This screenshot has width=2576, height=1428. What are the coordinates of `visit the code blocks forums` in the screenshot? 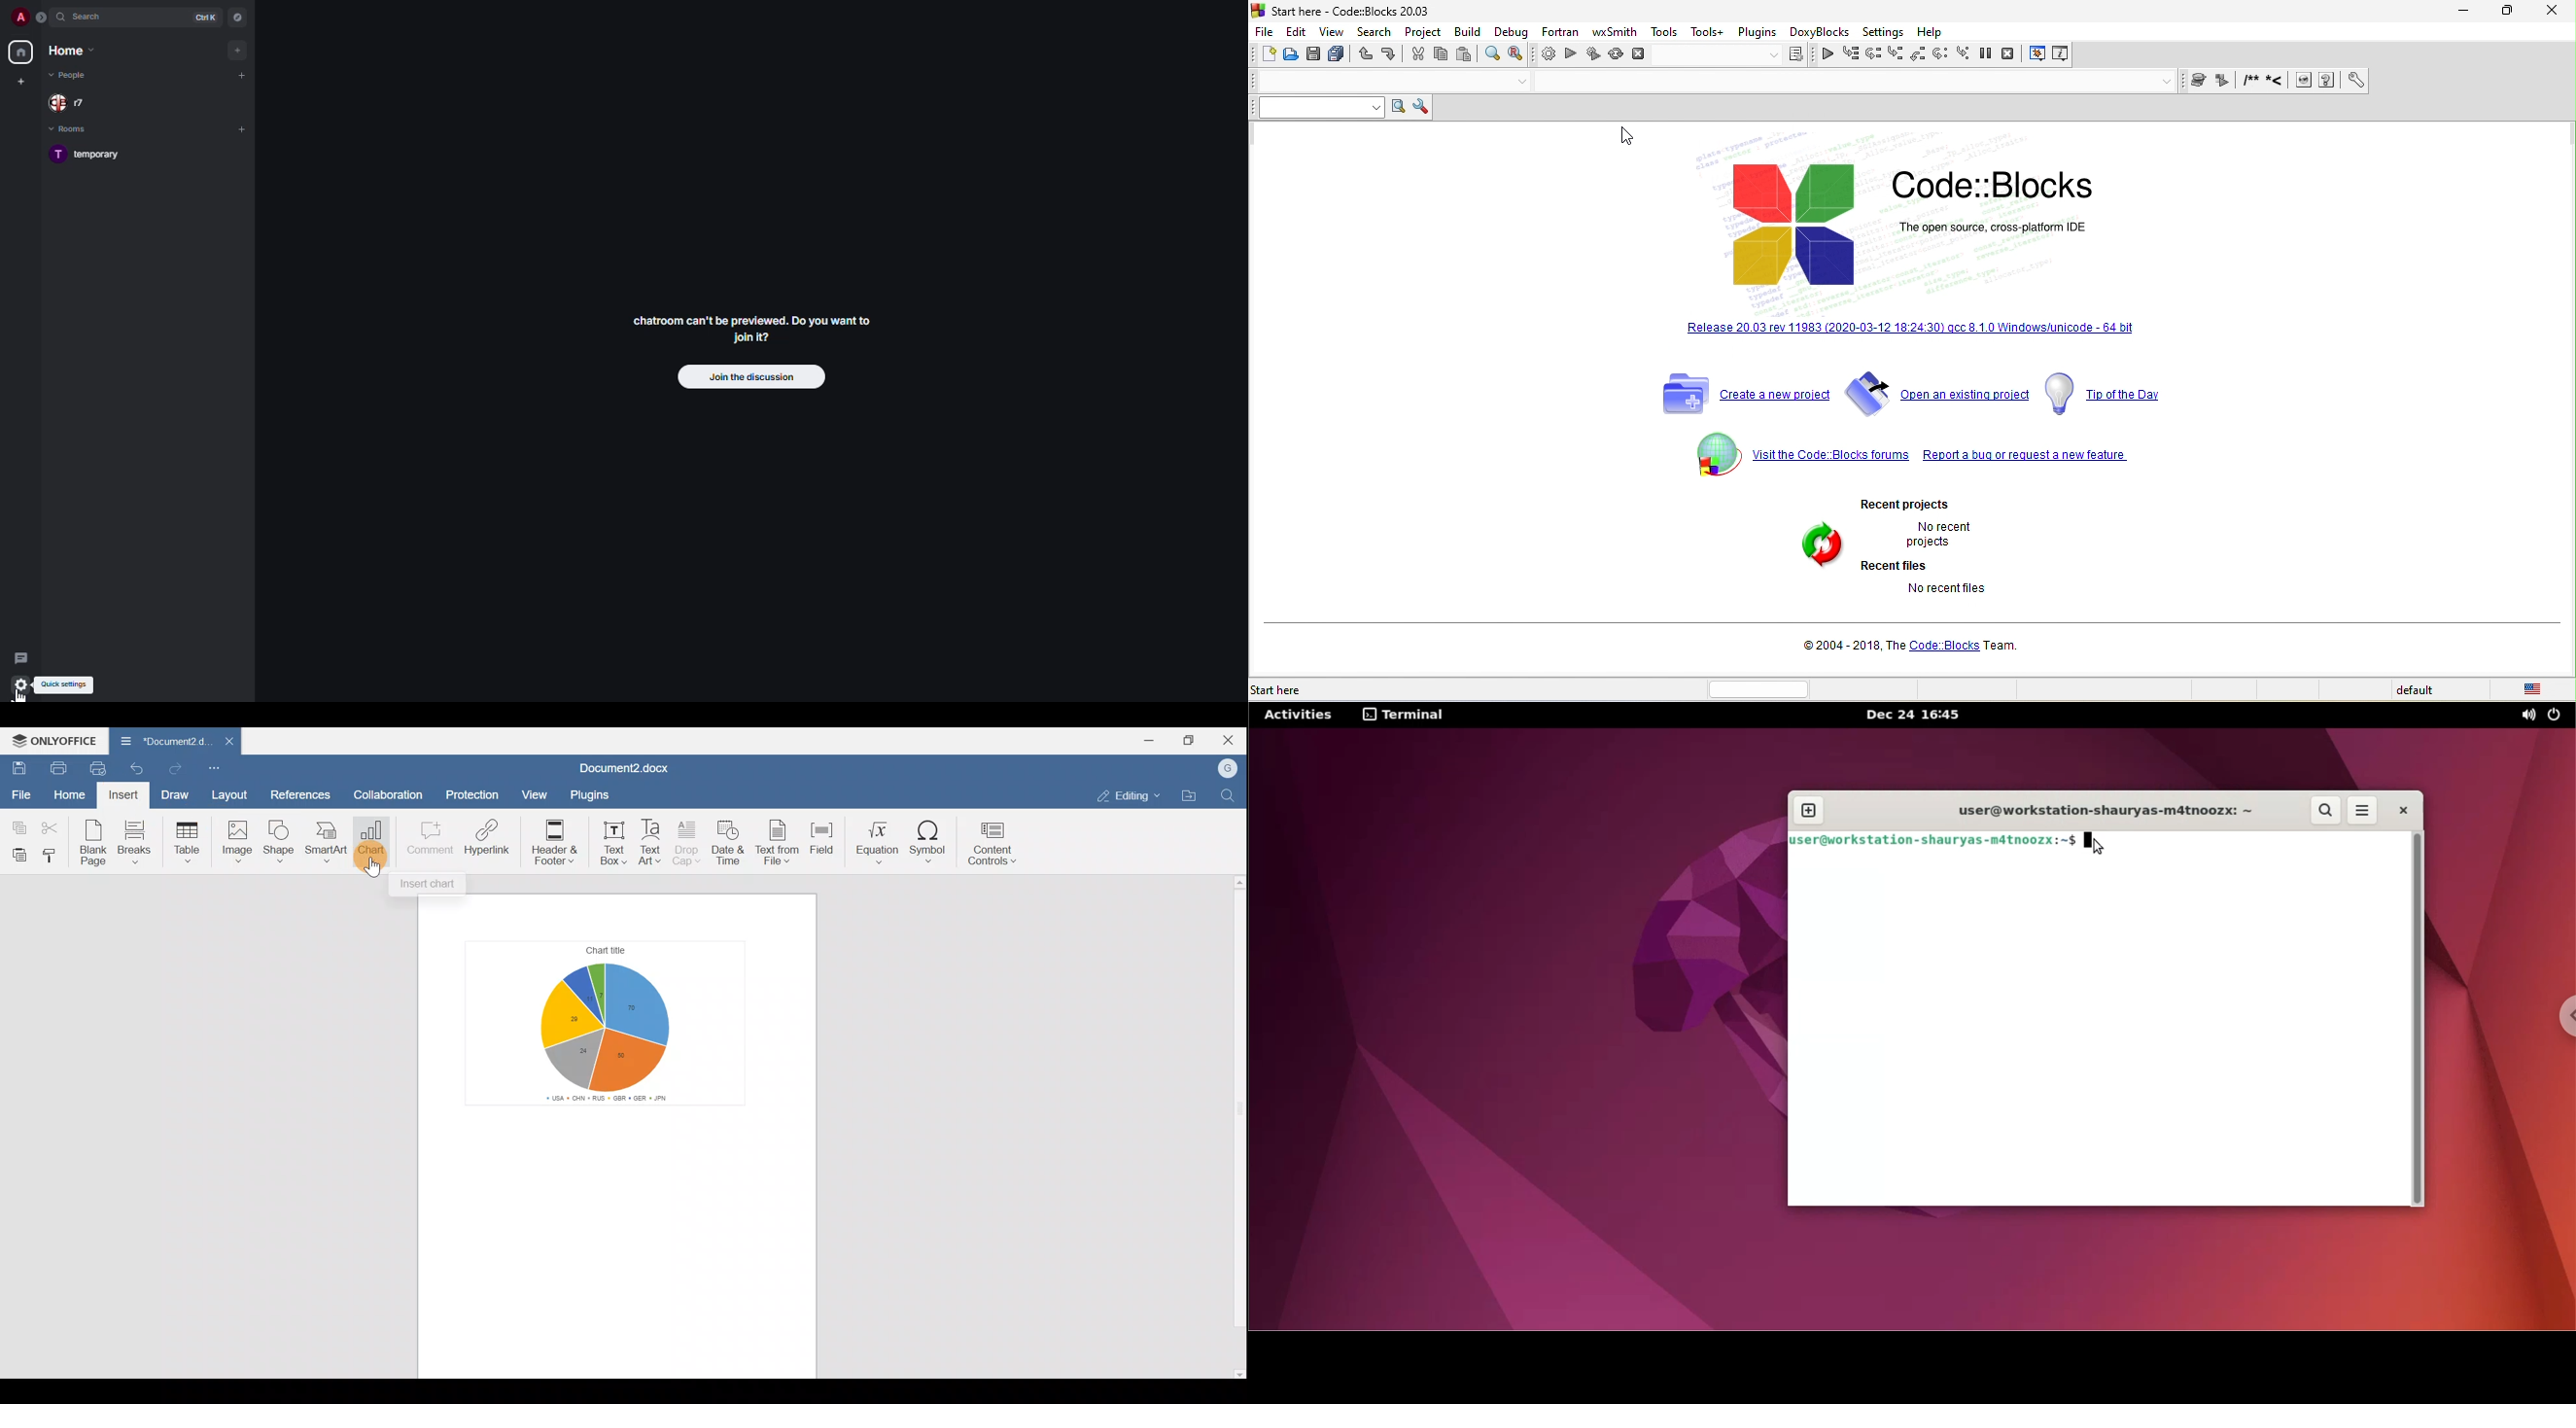 It's located at (1795, 452).